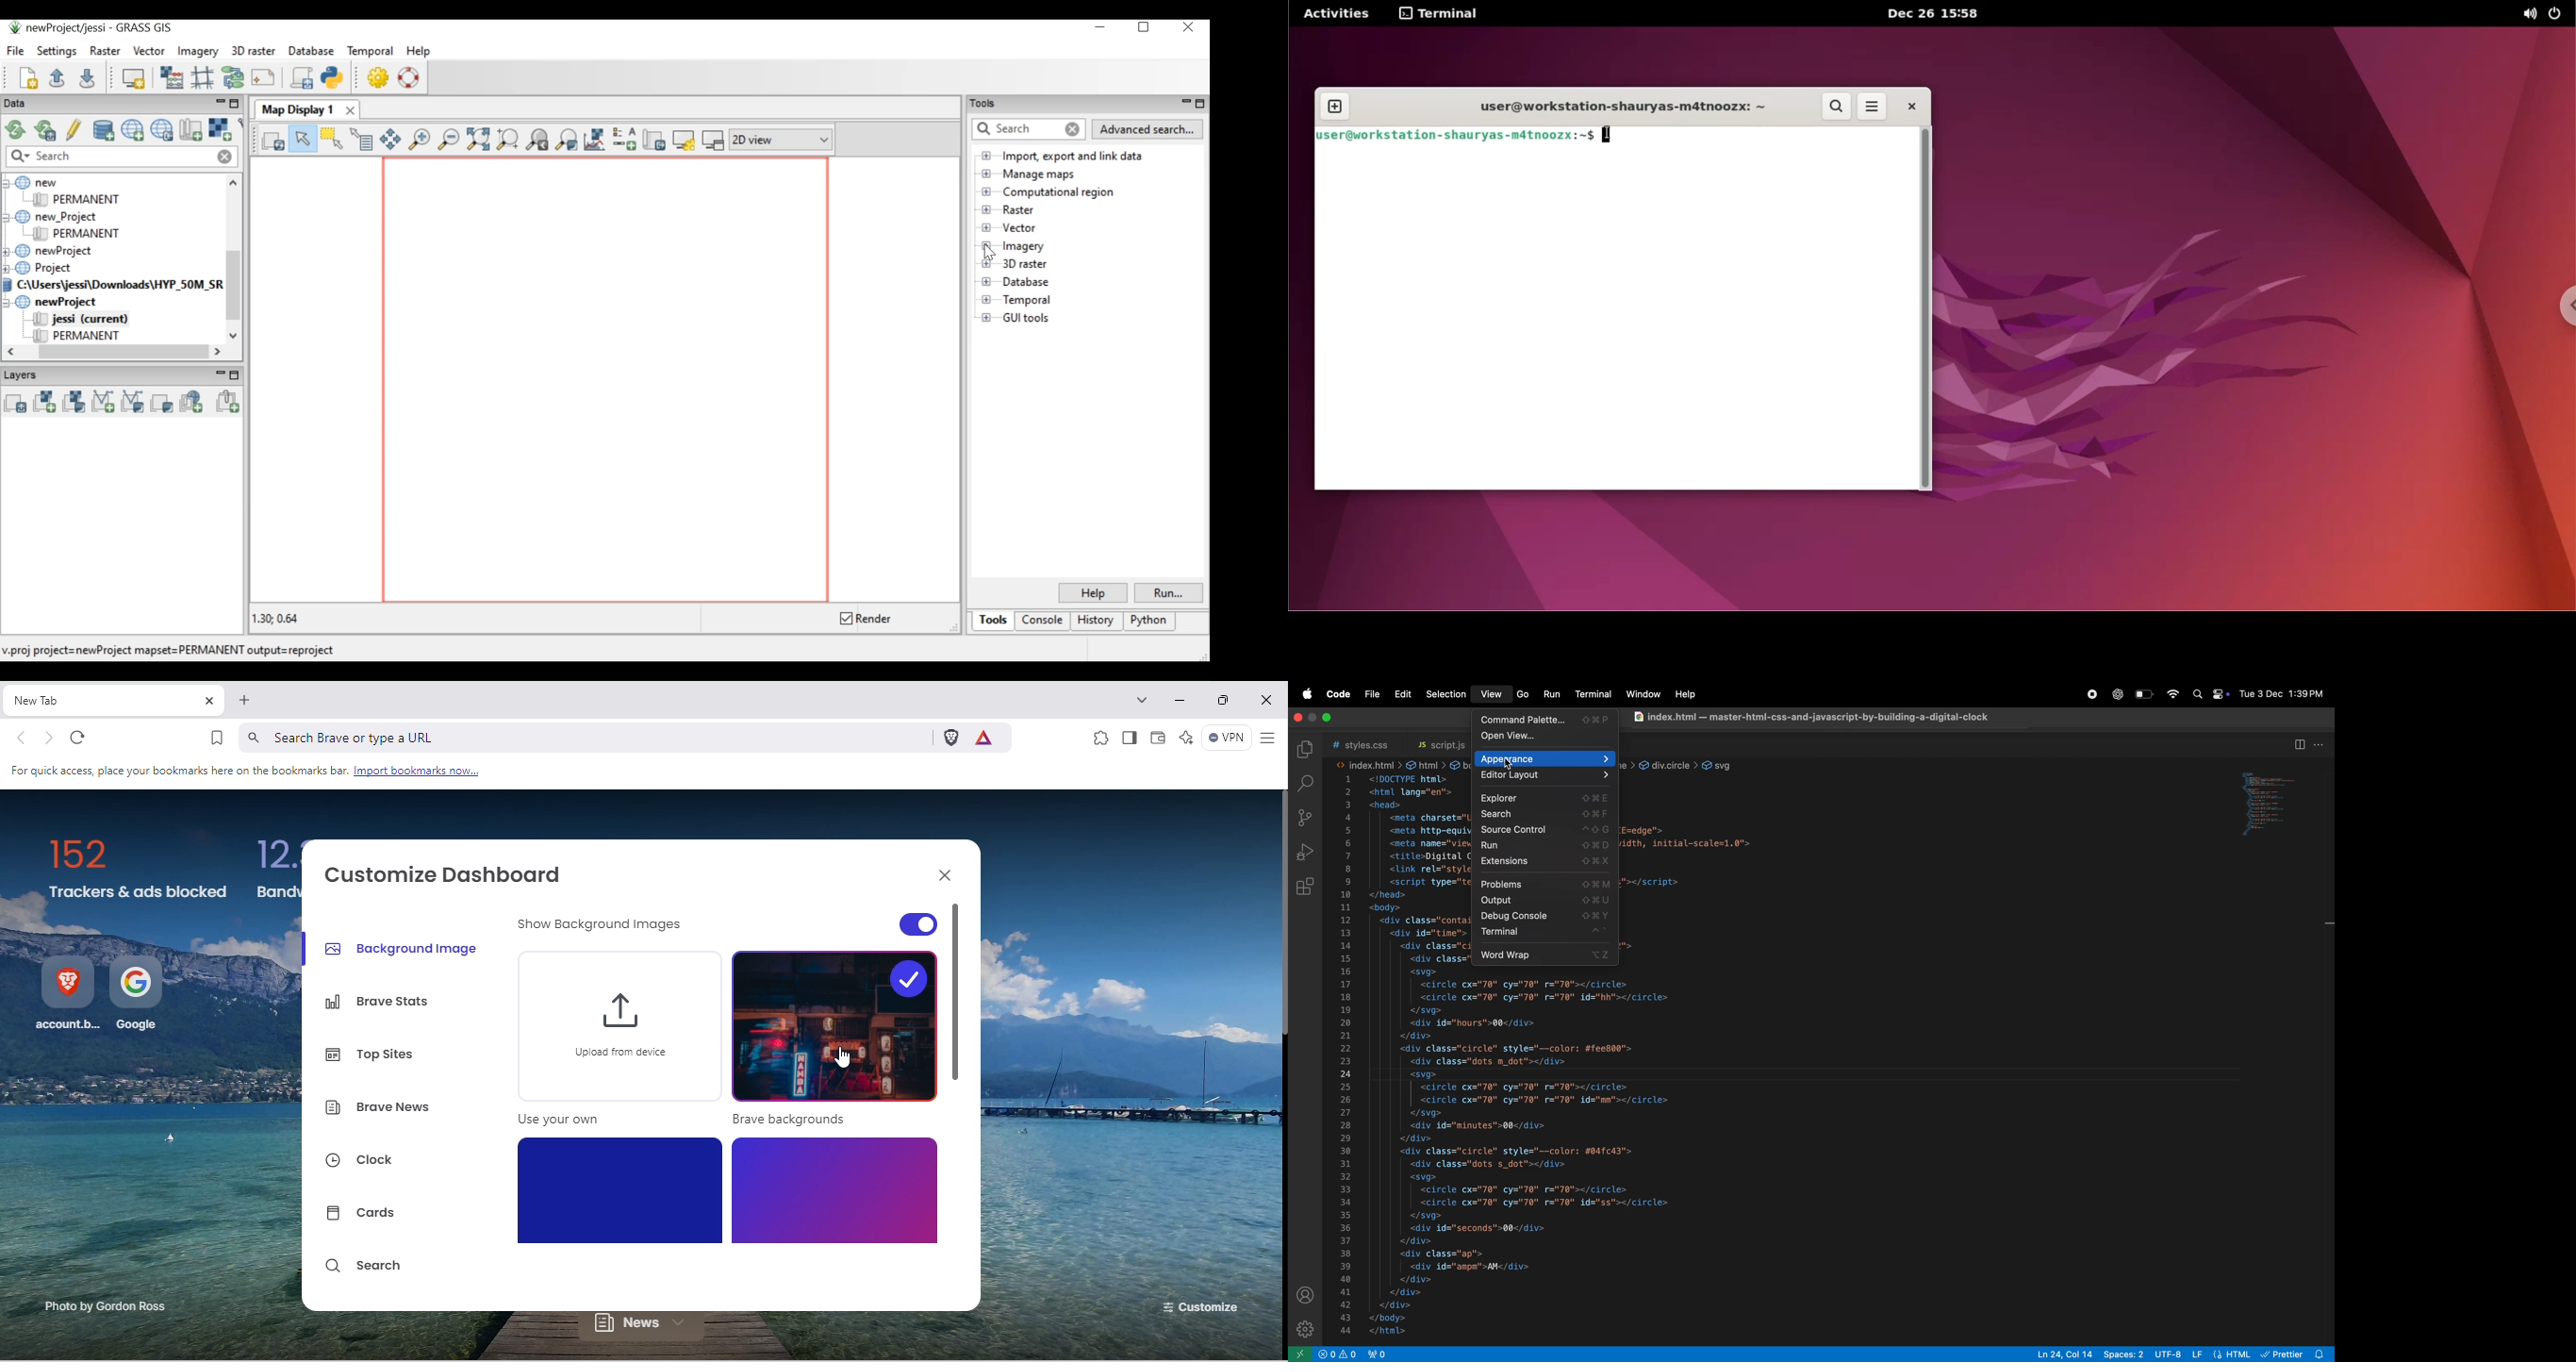 The width and height of the screenshot is (2576, 1372). Describe the element at coordinates (2284, 694) in the screenshot. I see `date and time` at that location.